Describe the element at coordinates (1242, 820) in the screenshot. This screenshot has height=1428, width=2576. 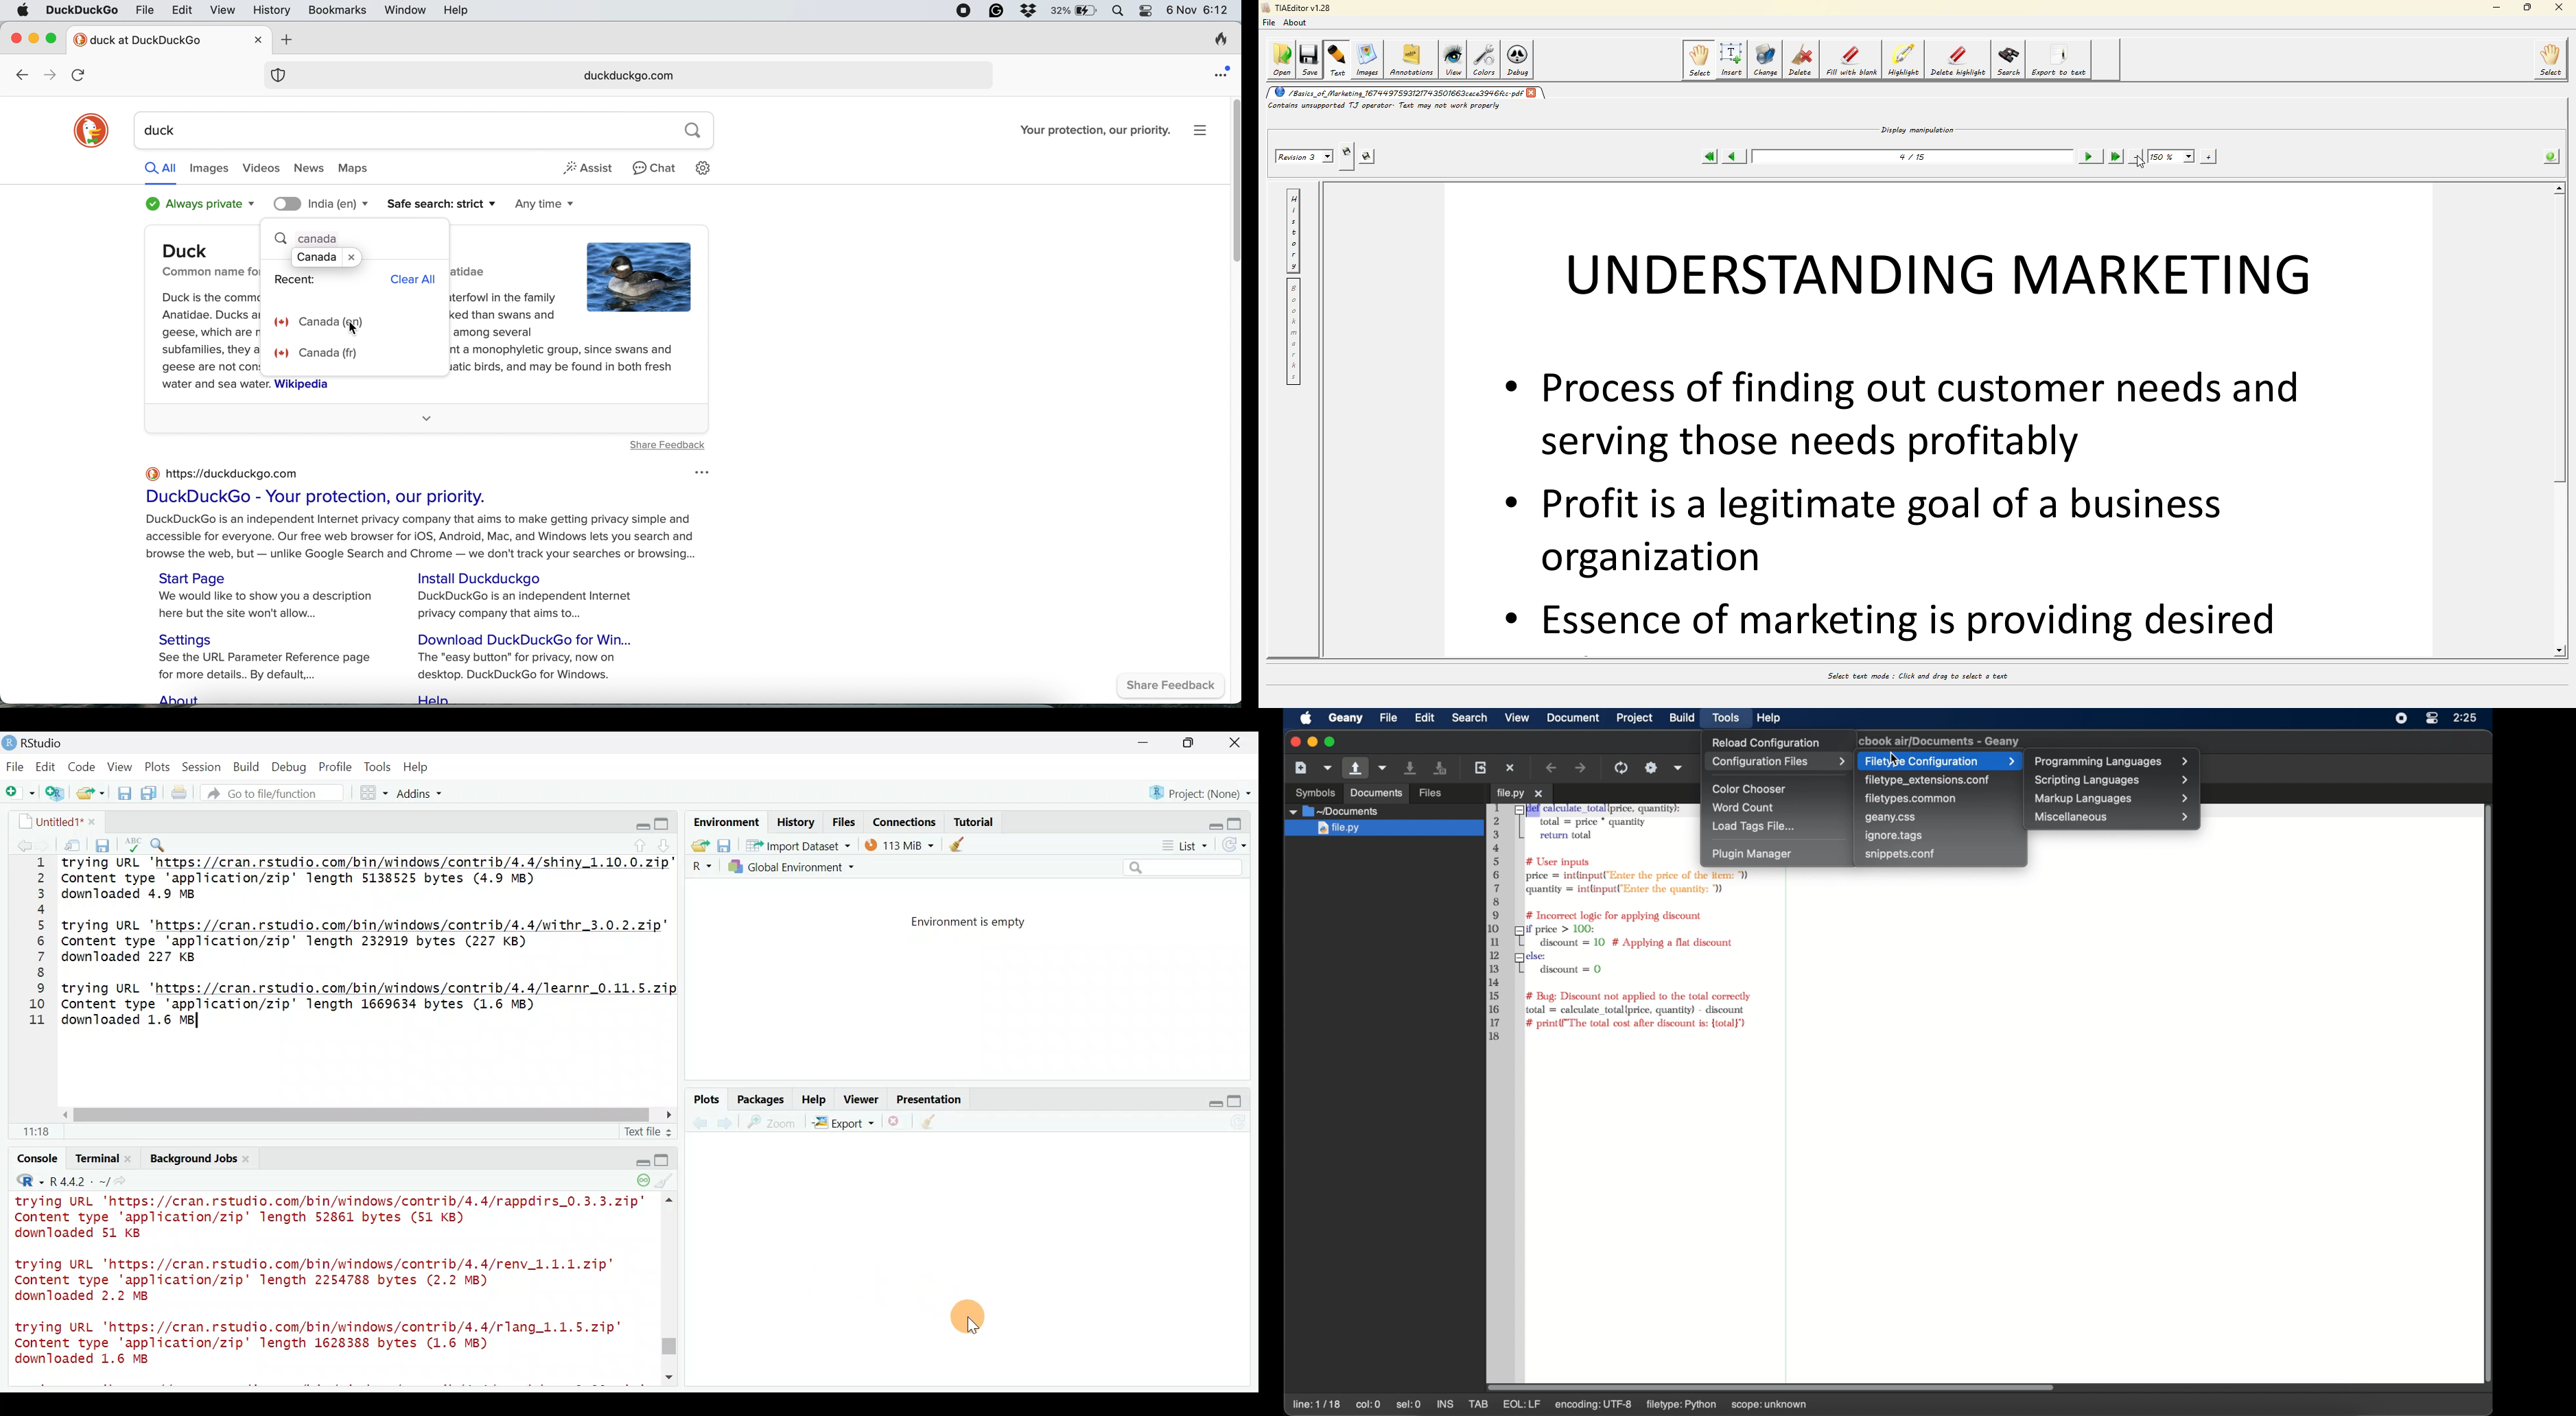
I see `Maximize` at that location.